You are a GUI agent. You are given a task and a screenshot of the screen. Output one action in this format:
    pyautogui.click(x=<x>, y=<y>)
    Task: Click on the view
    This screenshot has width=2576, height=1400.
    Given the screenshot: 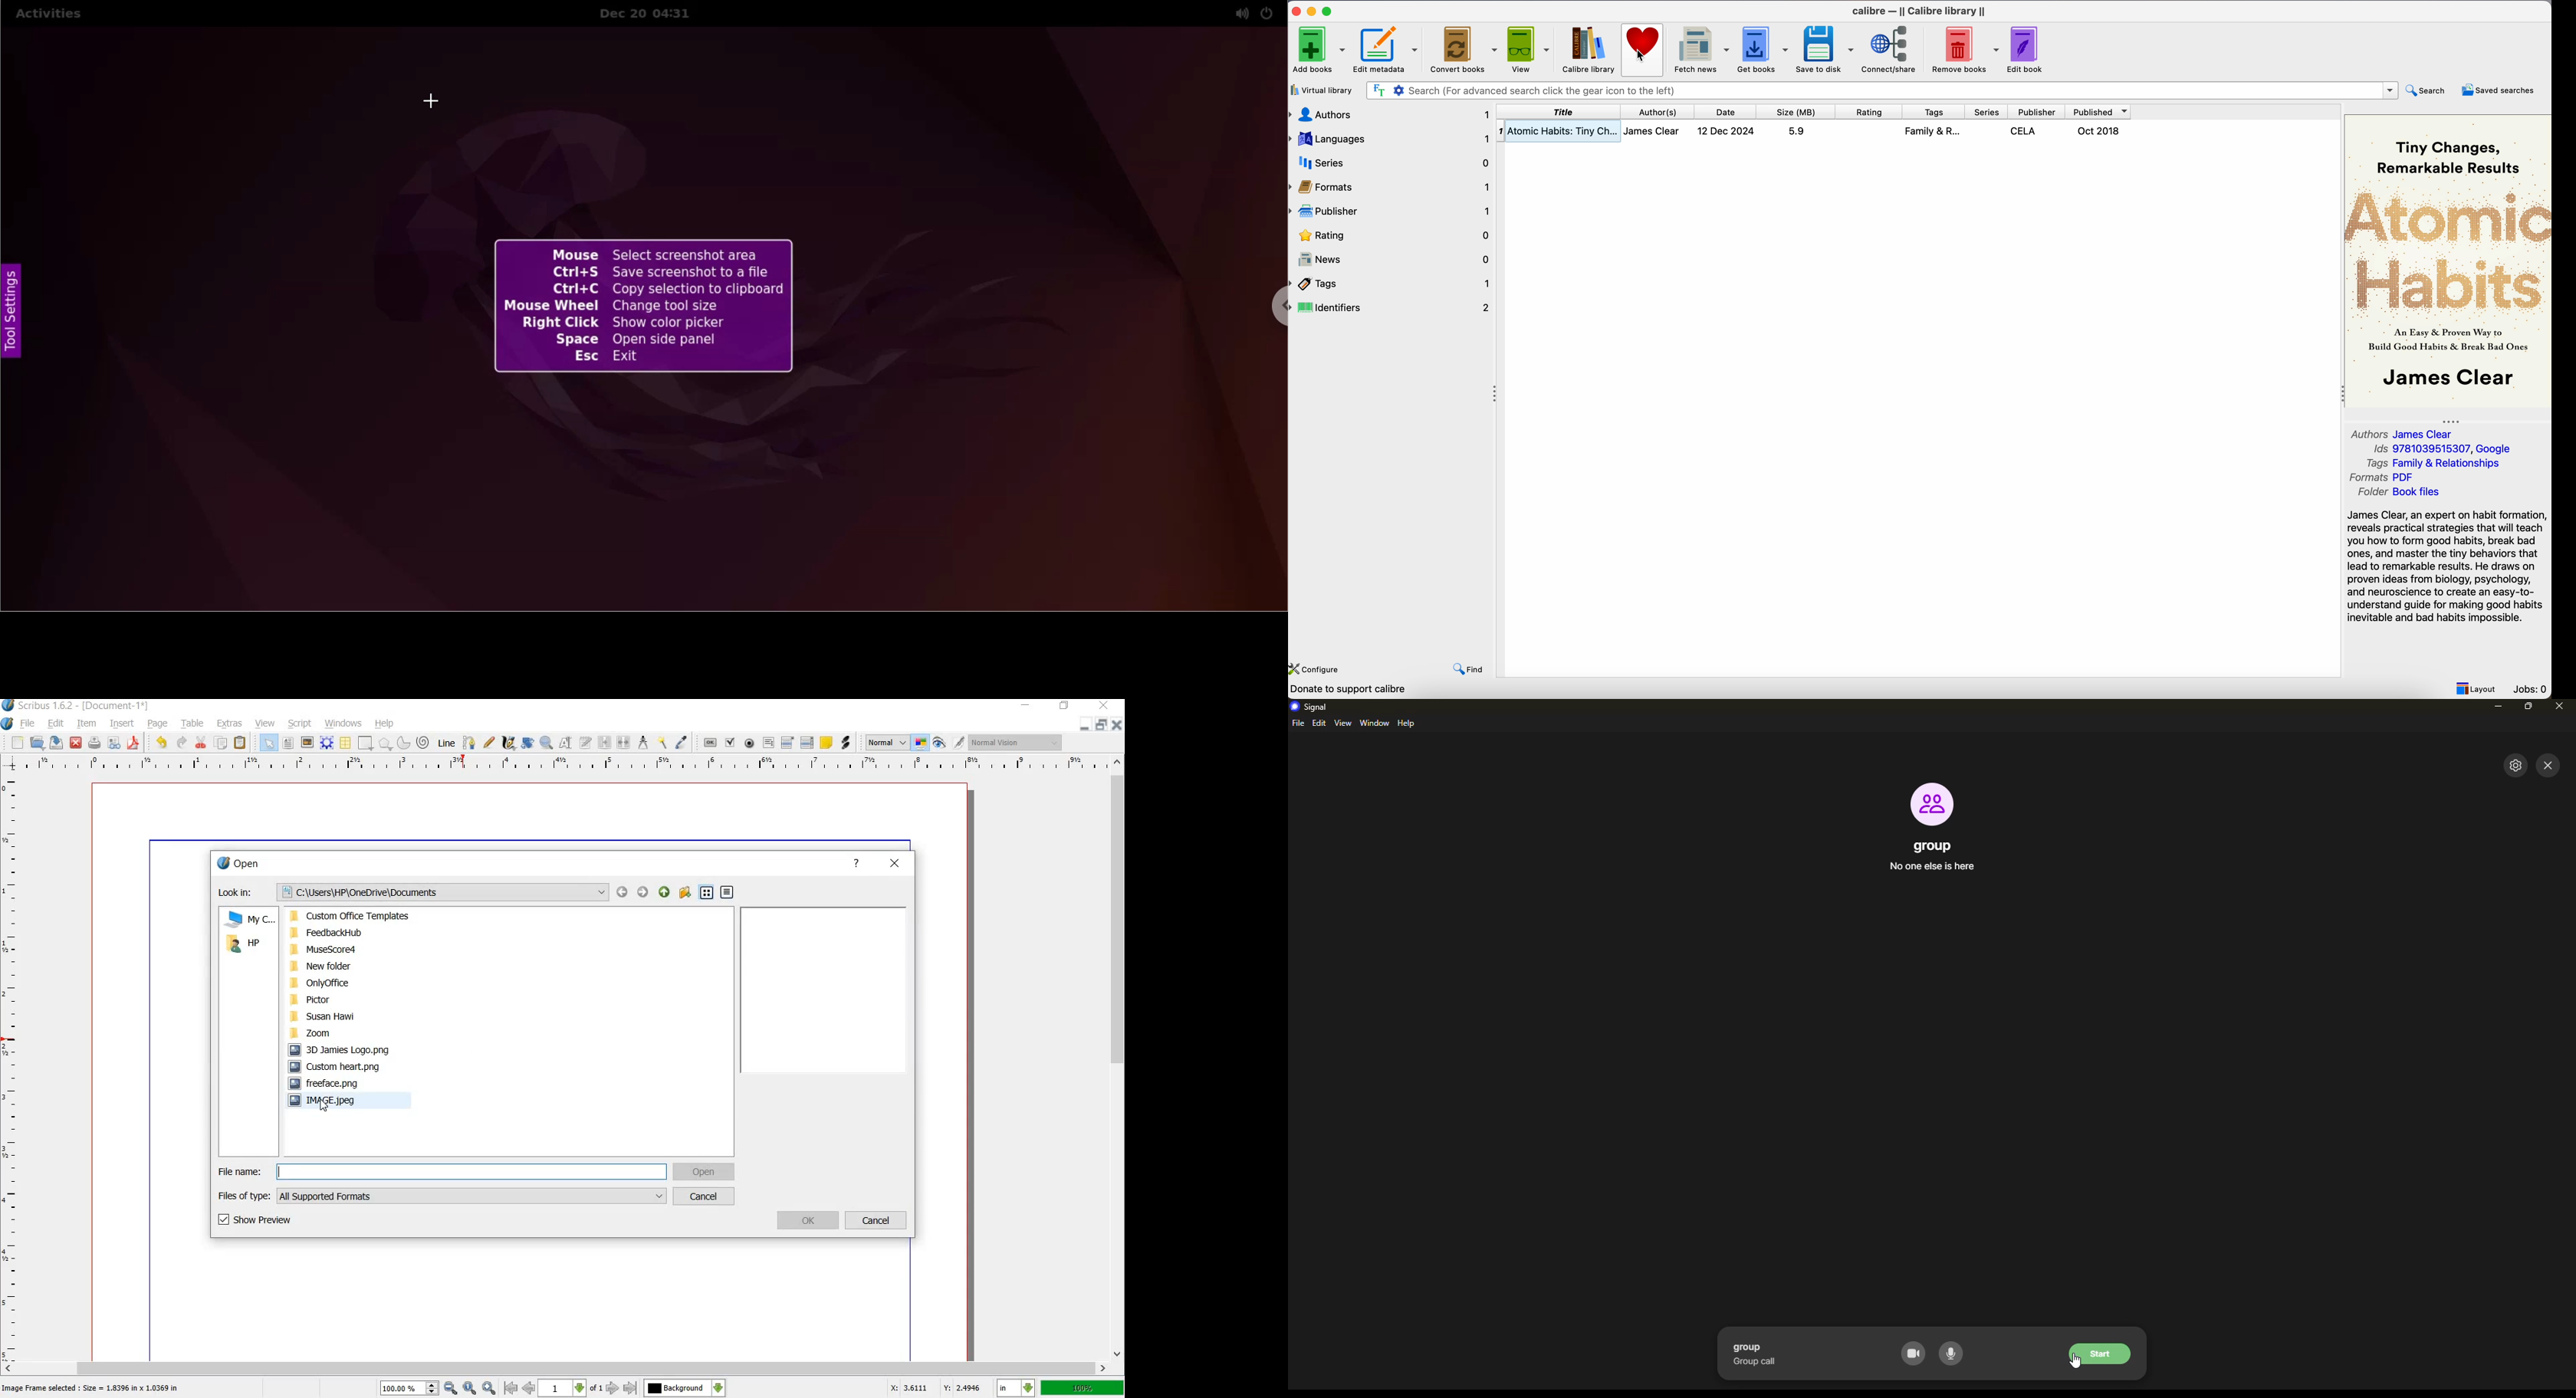 What is the action you would take?
    pyautogui.click(x=1529, y=49)
    